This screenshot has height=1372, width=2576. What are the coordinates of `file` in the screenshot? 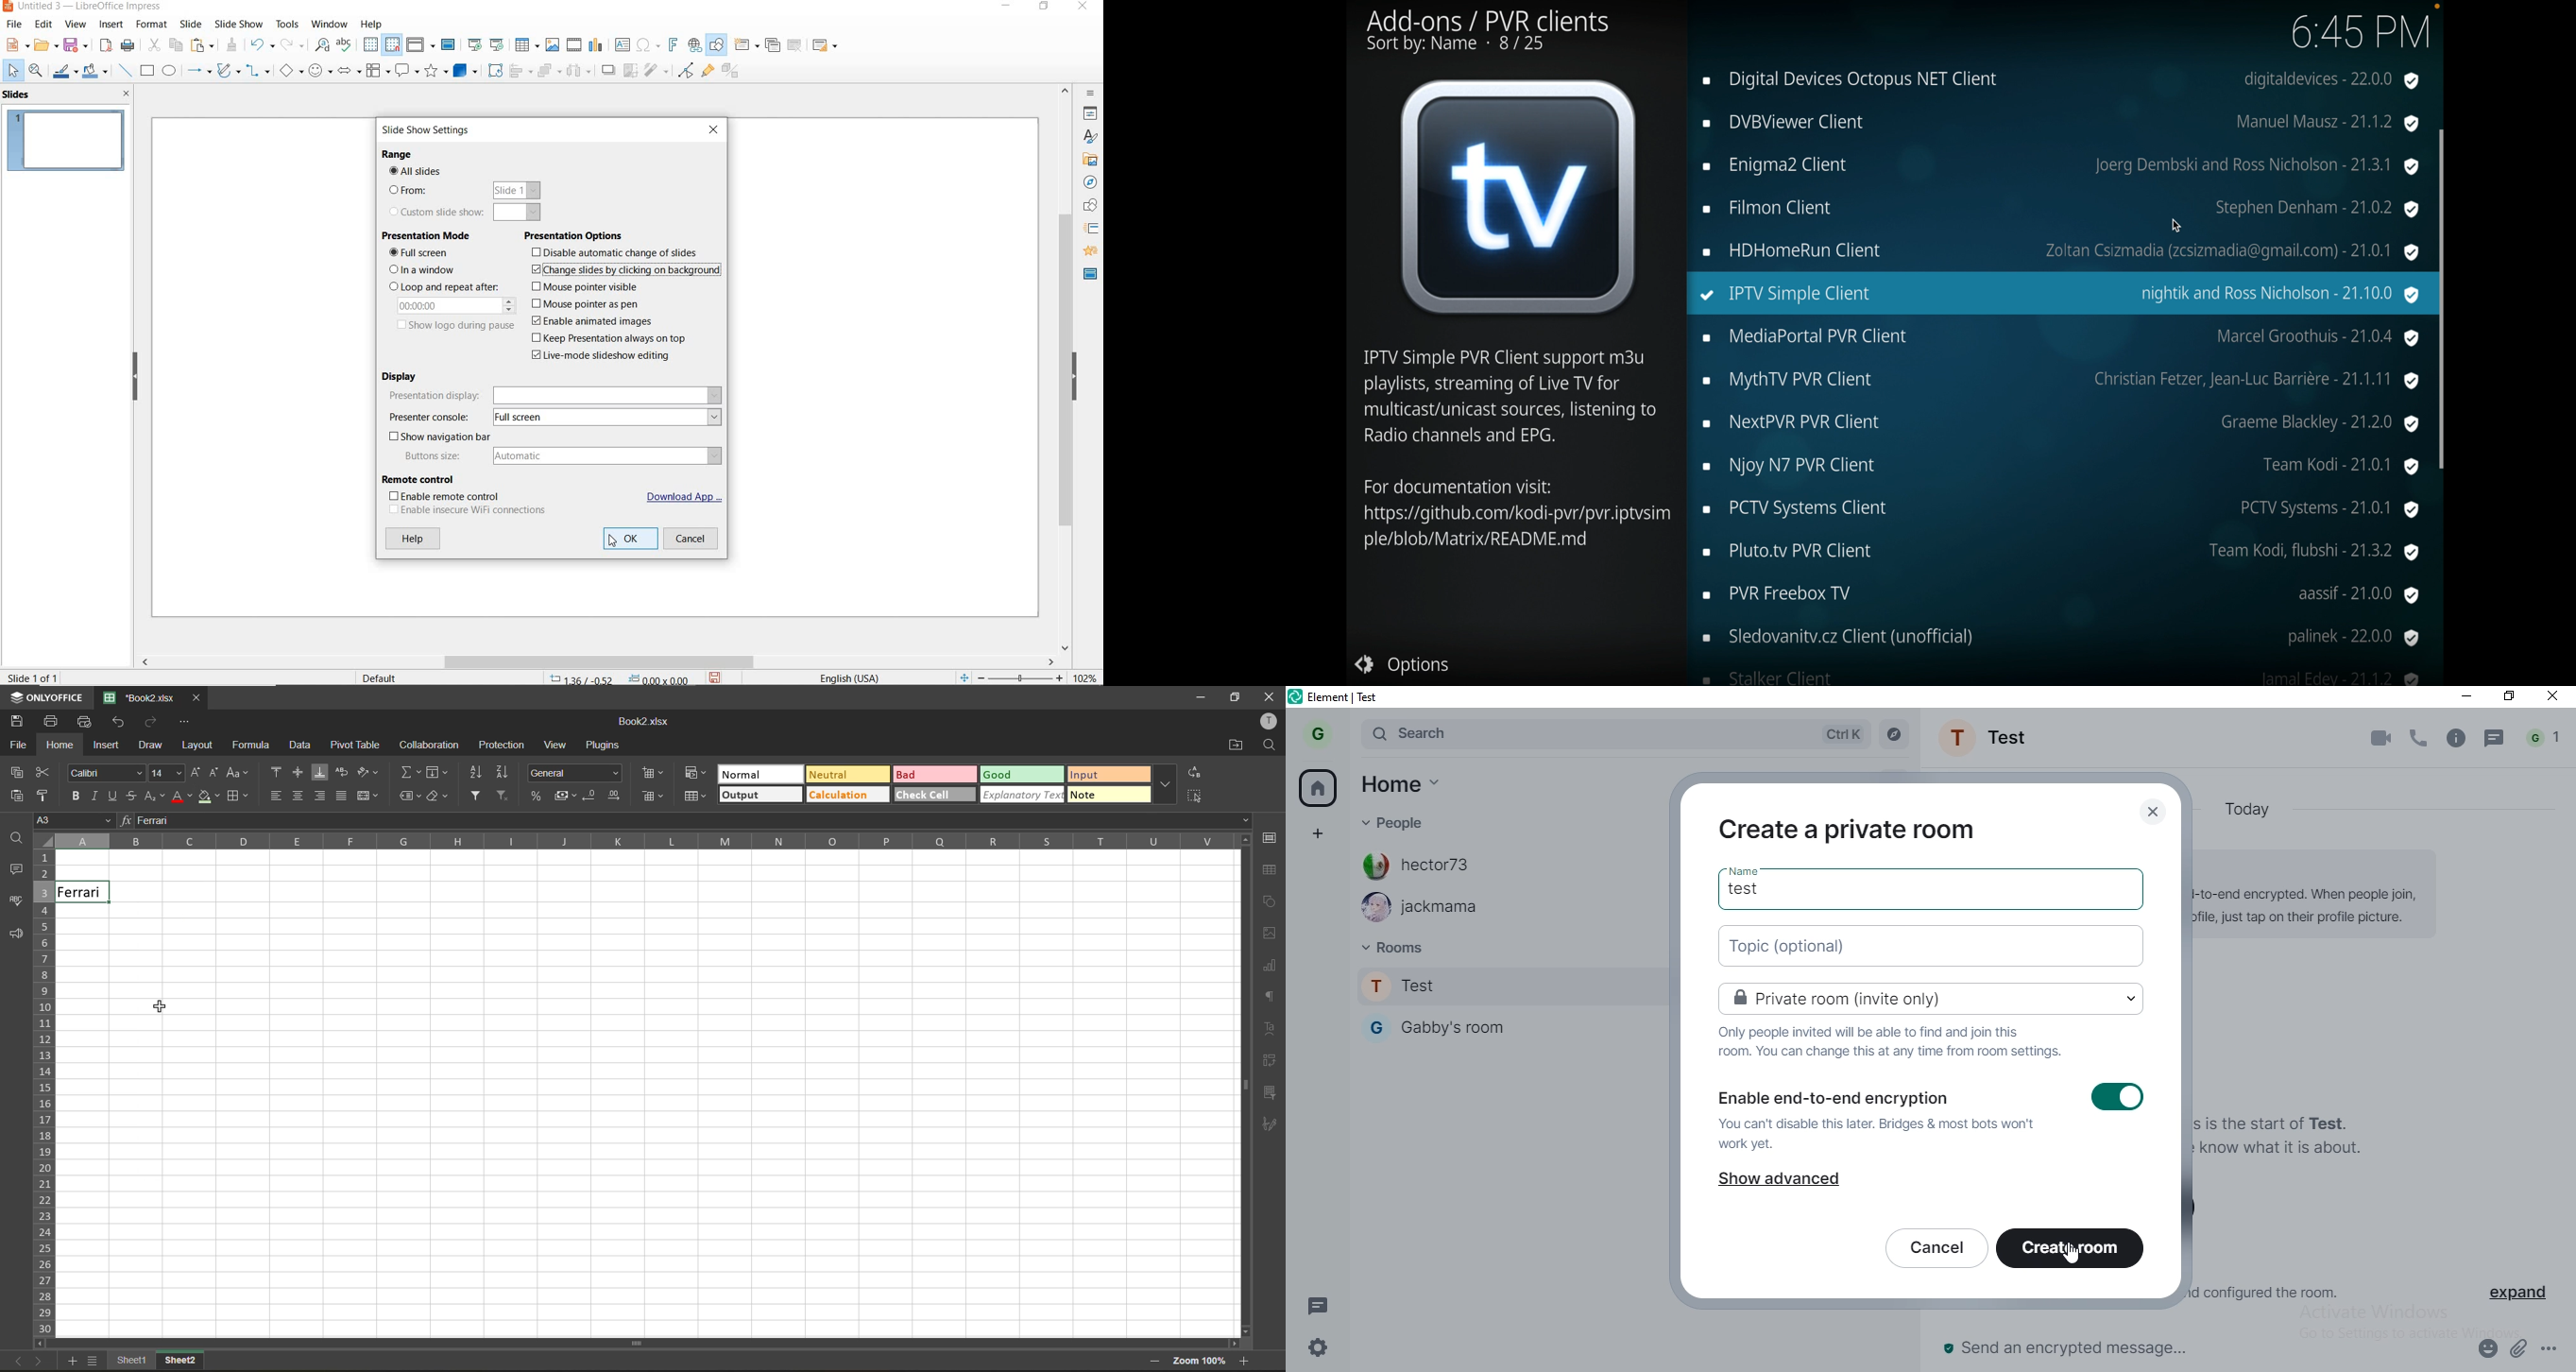 It's located at (16, 746).